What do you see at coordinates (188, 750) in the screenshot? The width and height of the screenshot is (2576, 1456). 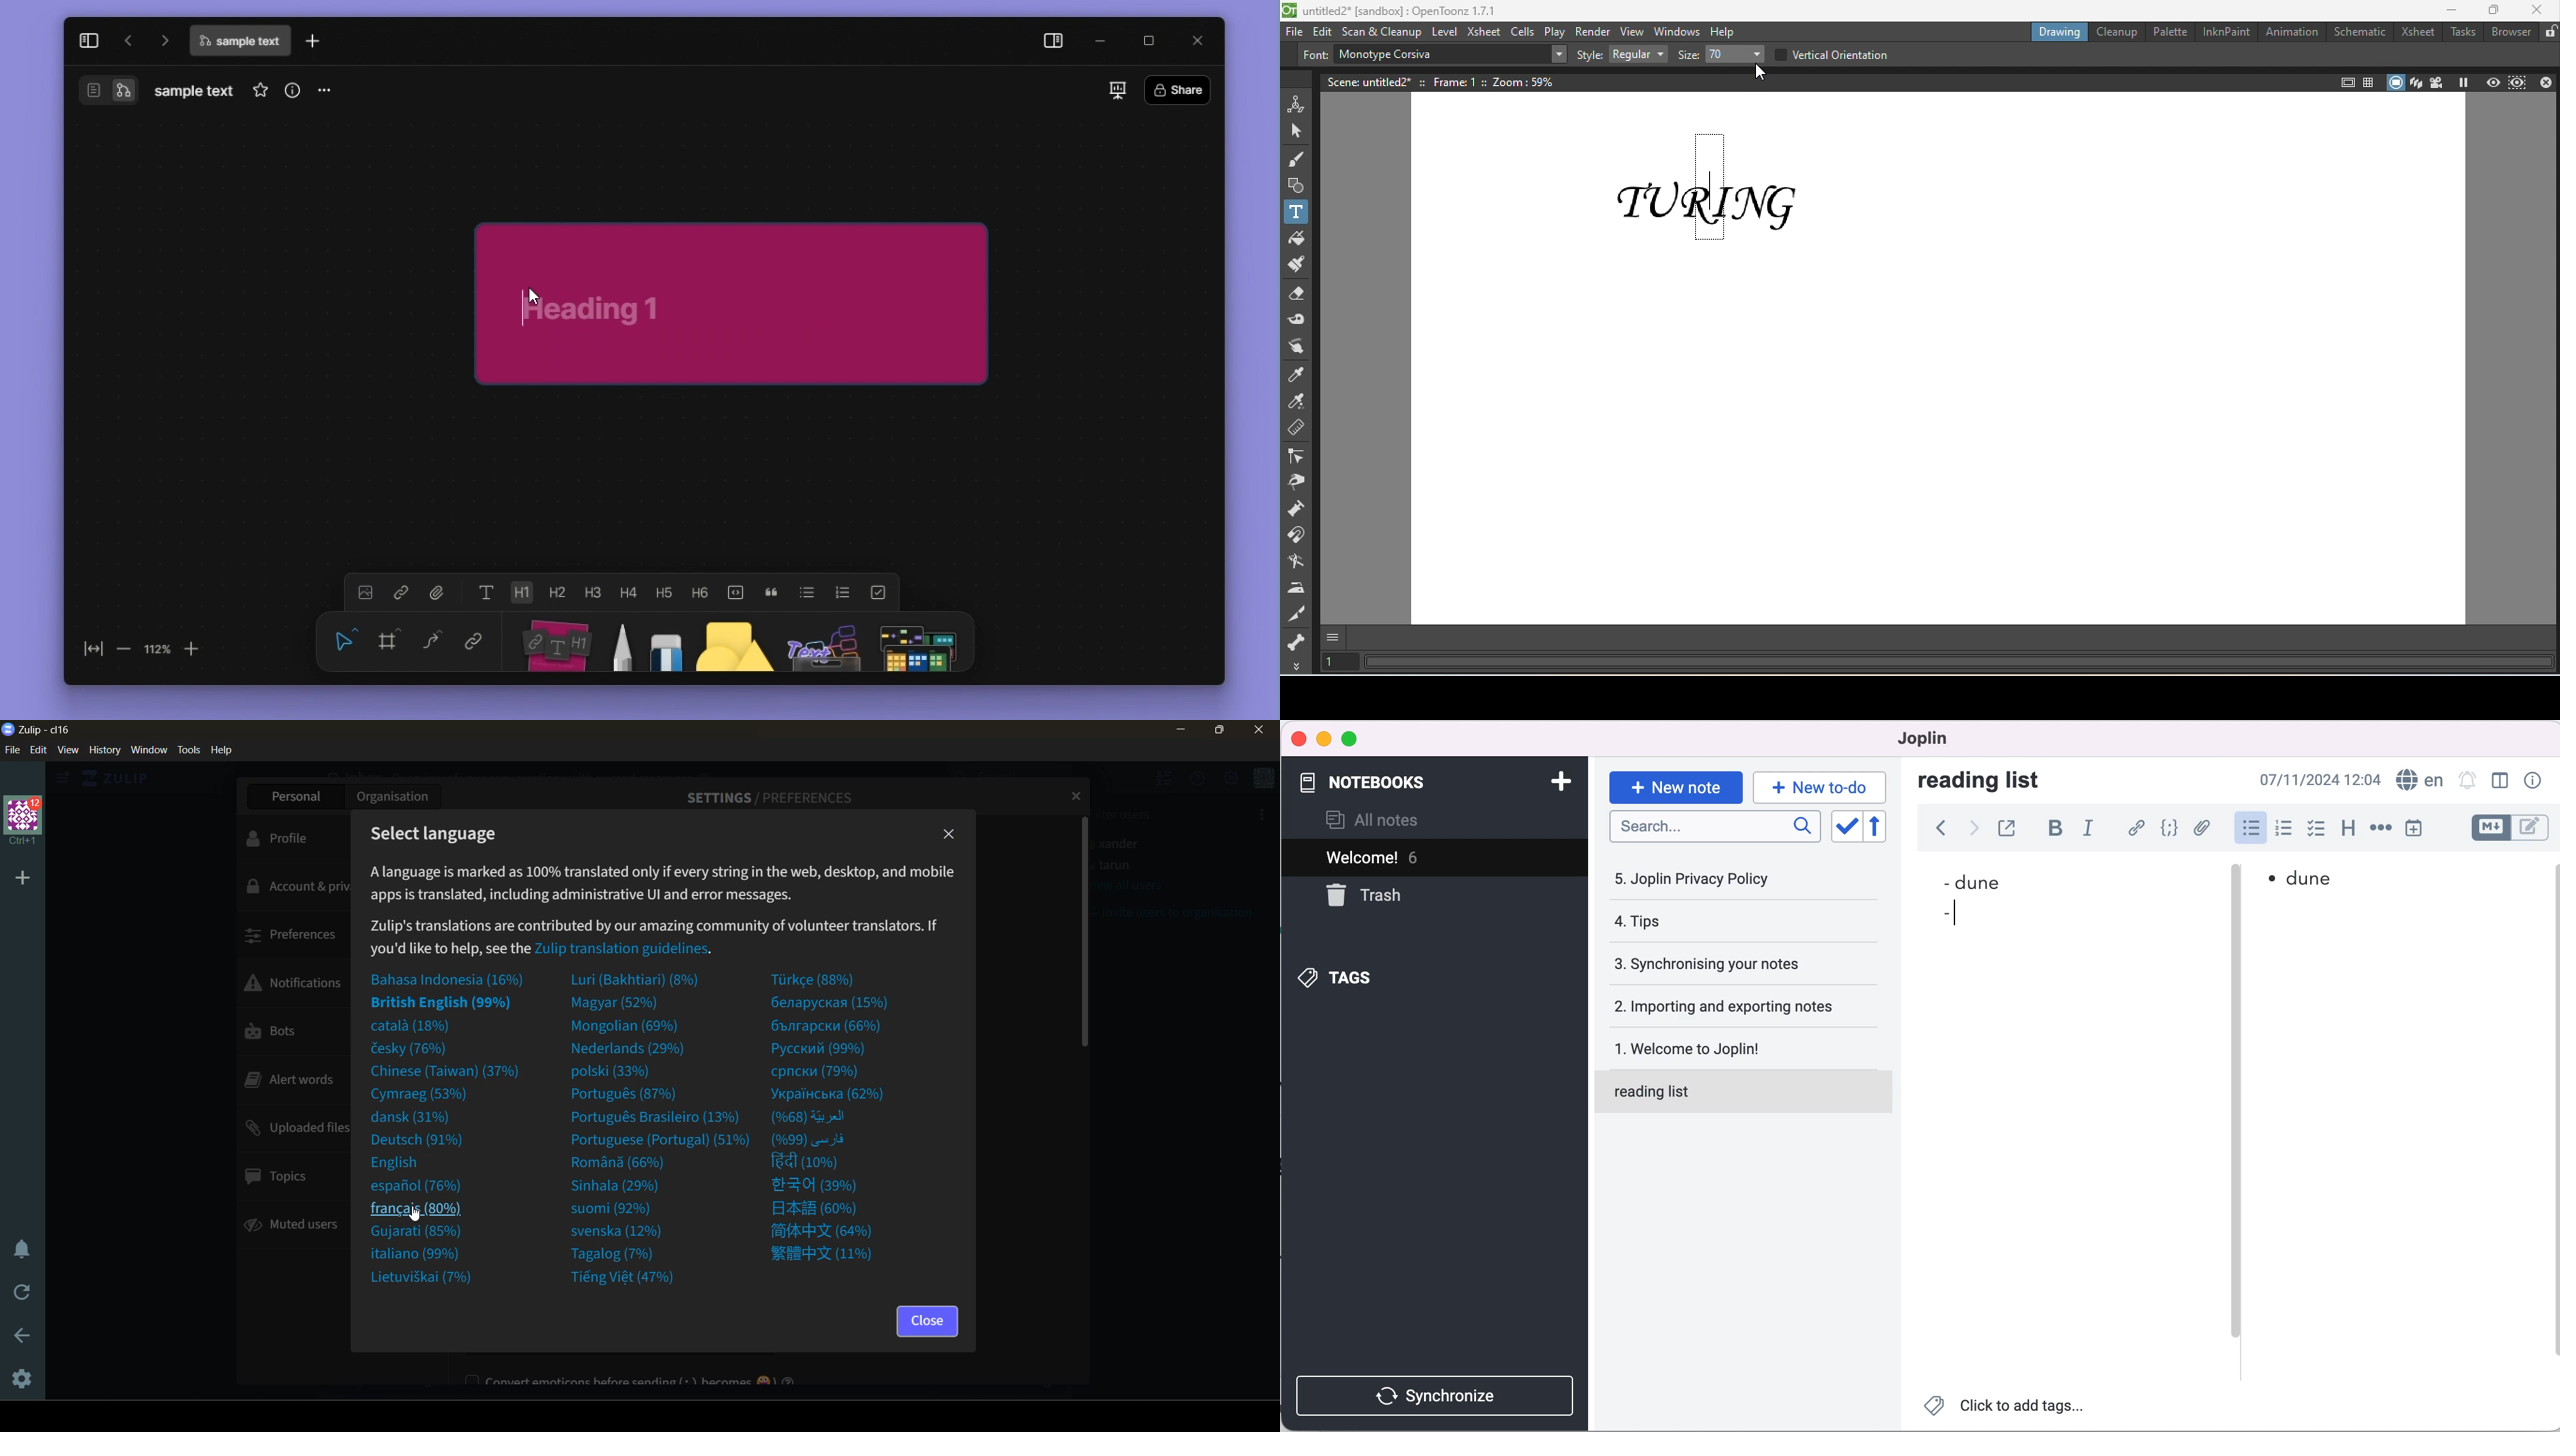 I see `tools` at bounding box center [188, 750].